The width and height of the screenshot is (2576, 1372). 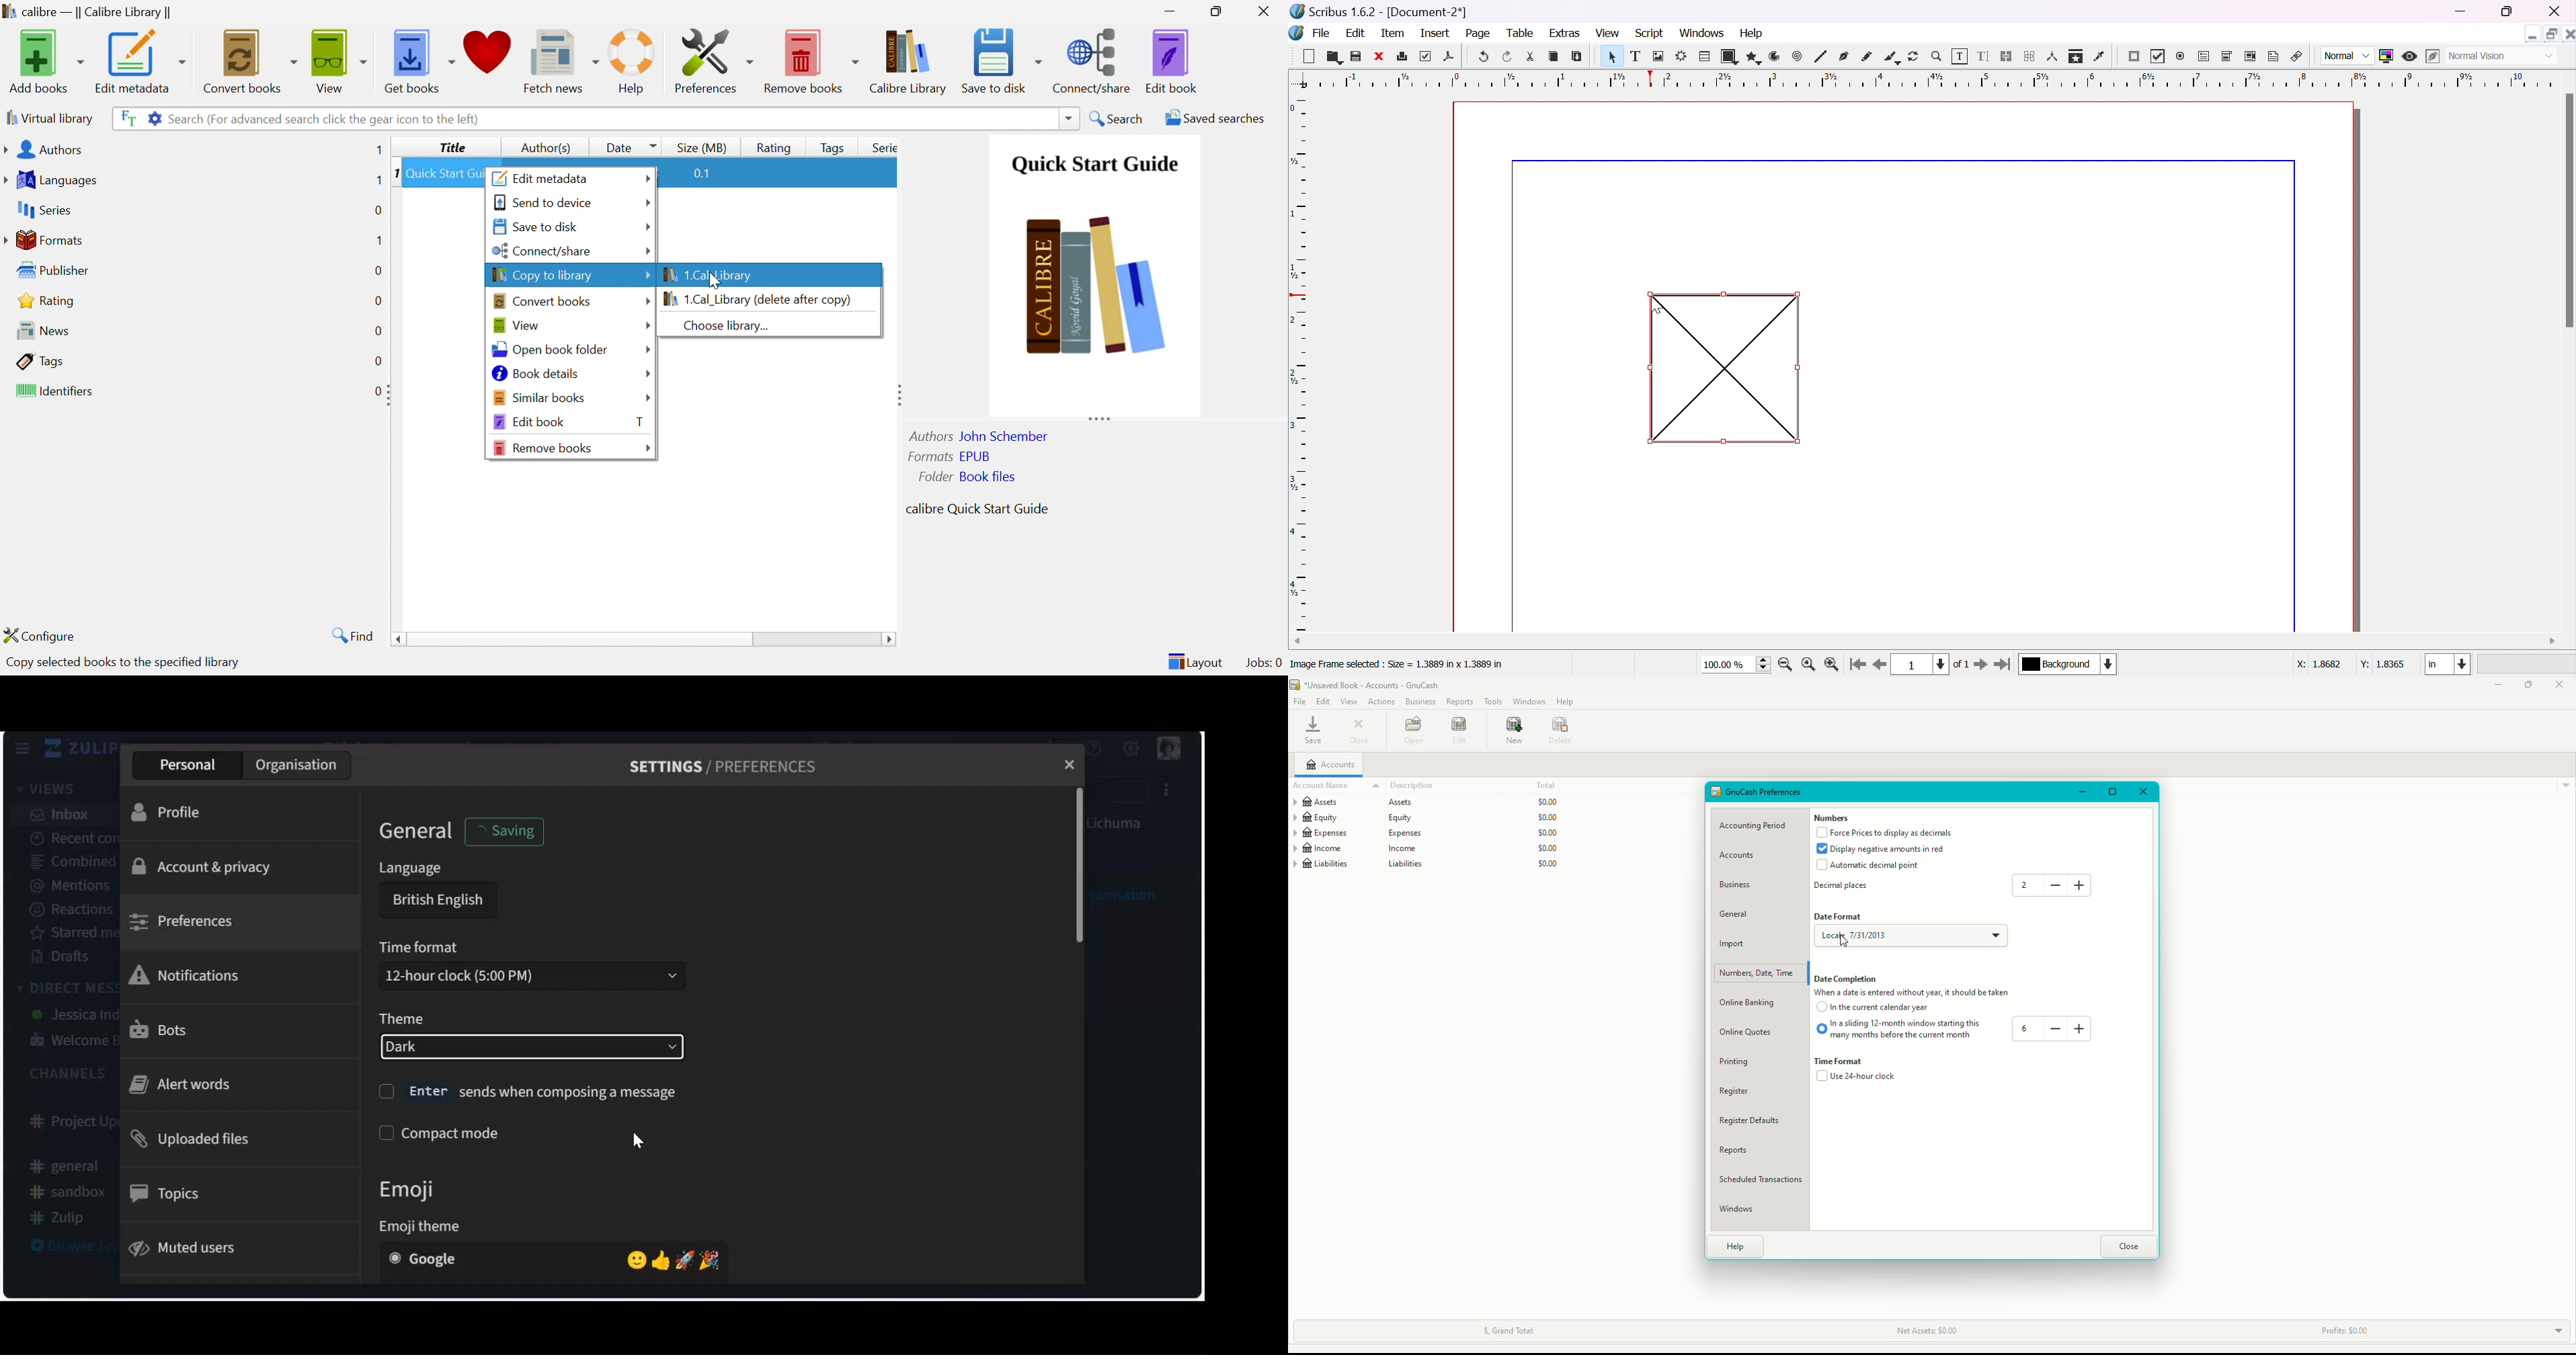 I want to click on Add books, so click(x=46, y=60).